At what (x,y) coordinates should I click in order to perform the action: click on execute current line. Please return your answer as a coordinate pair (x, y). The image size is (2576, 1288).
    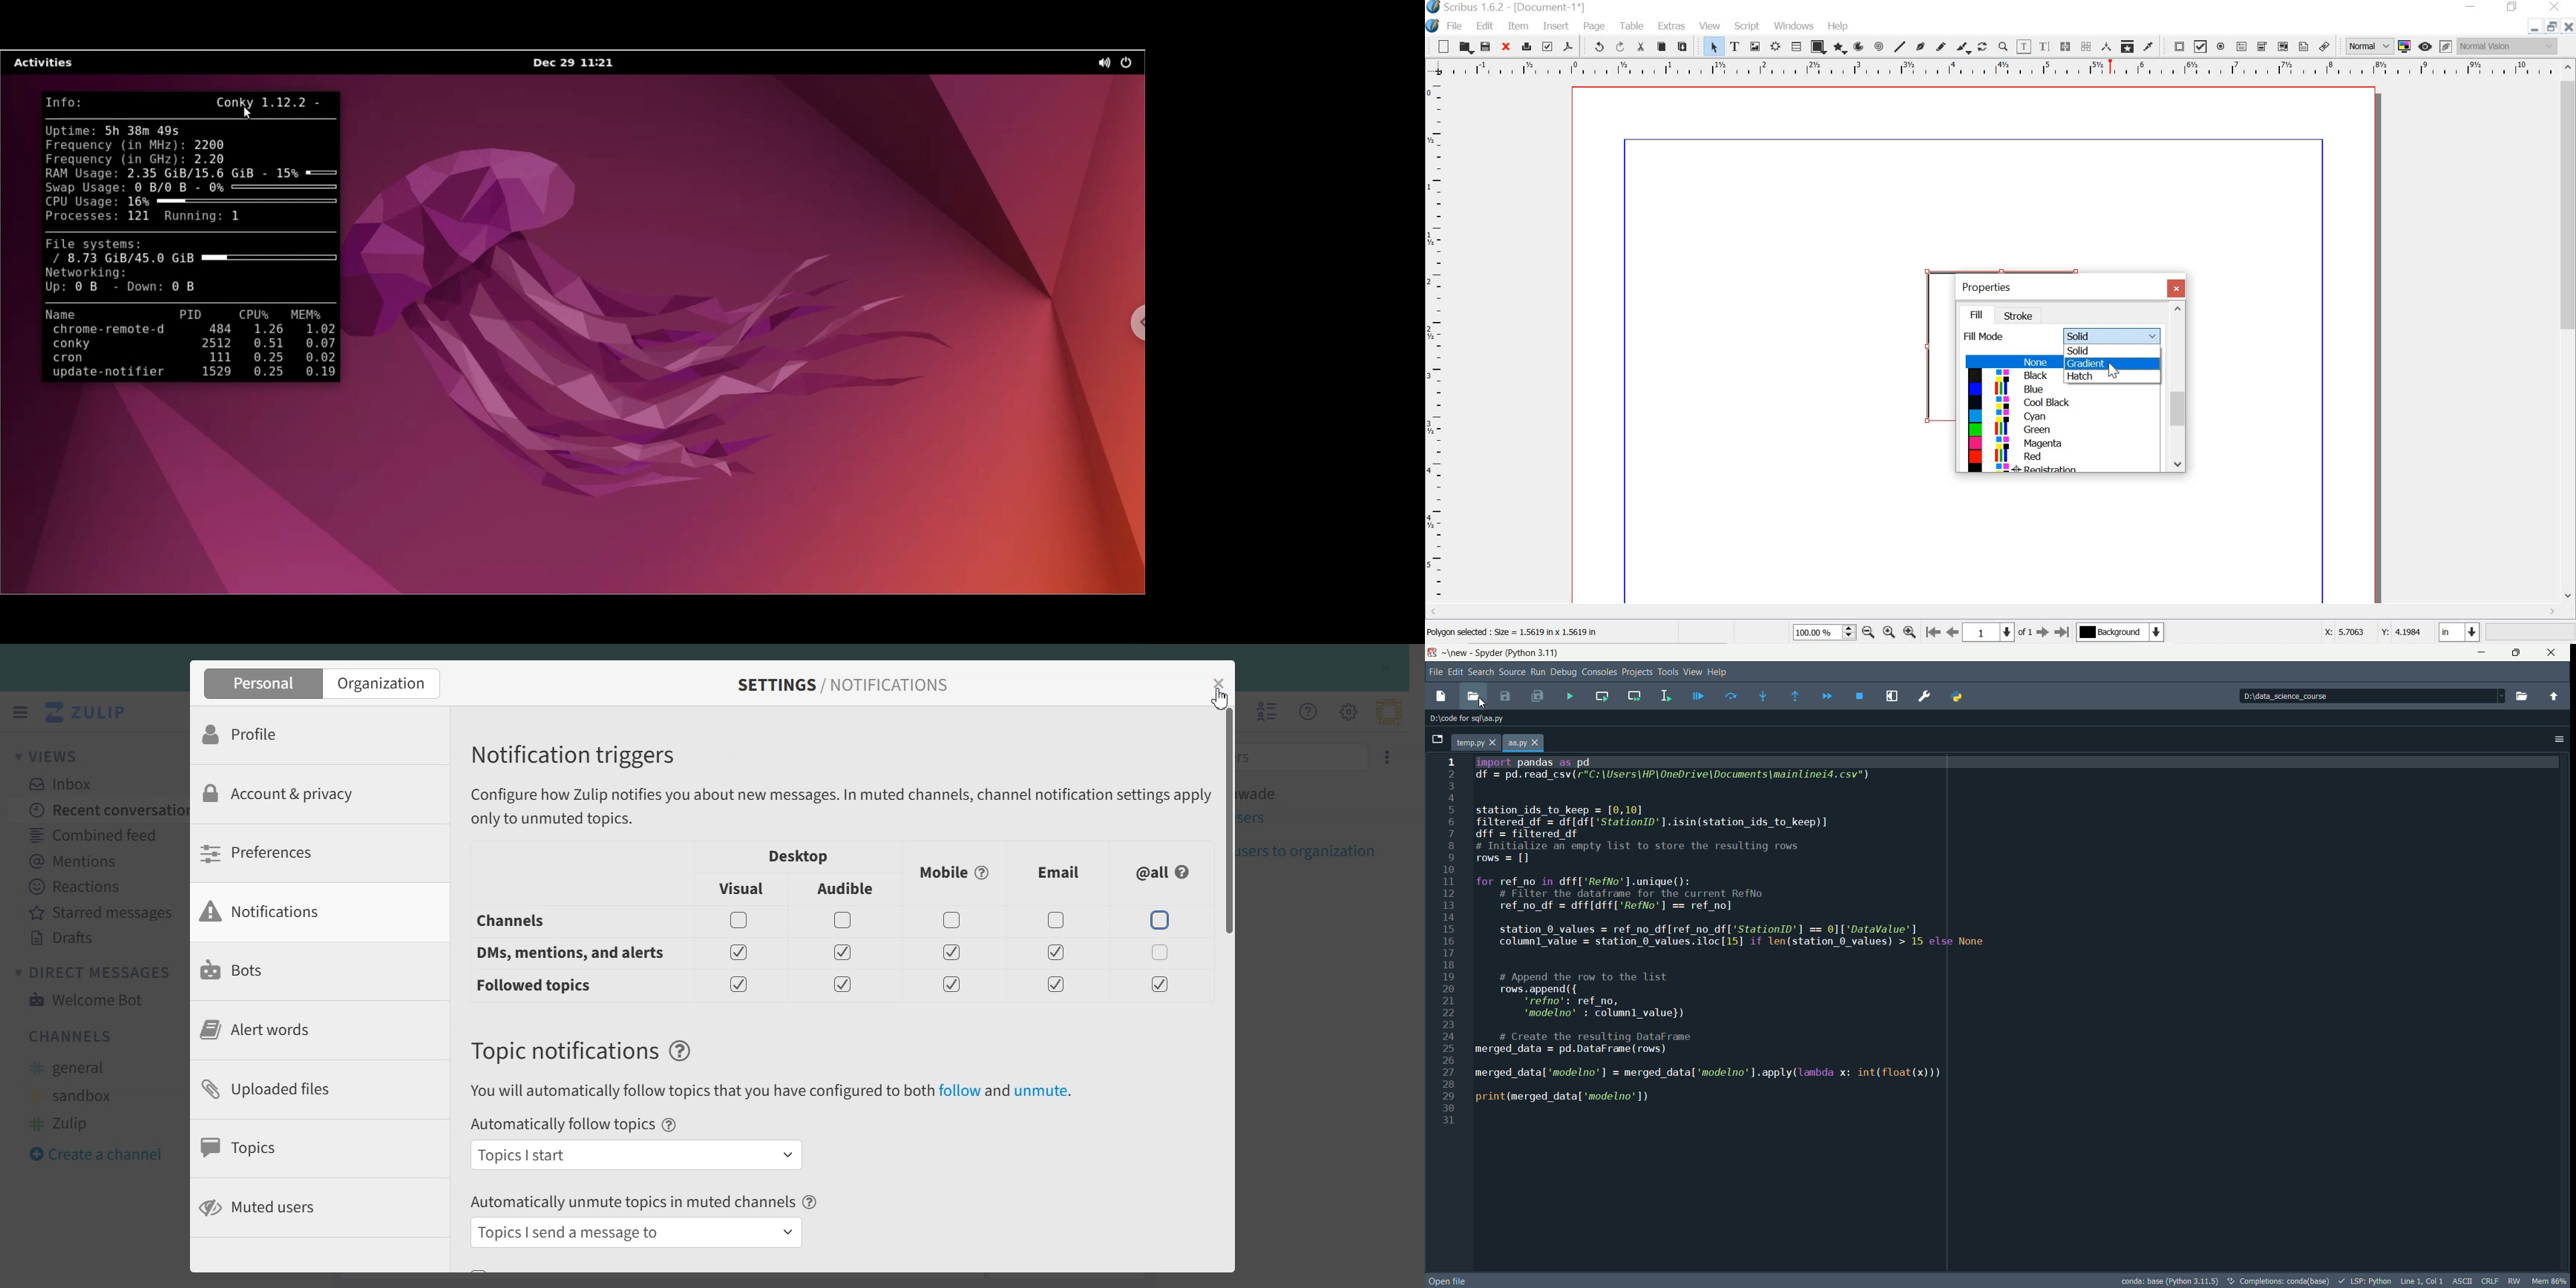
    Looking at the image, I should click on (1731, 697).